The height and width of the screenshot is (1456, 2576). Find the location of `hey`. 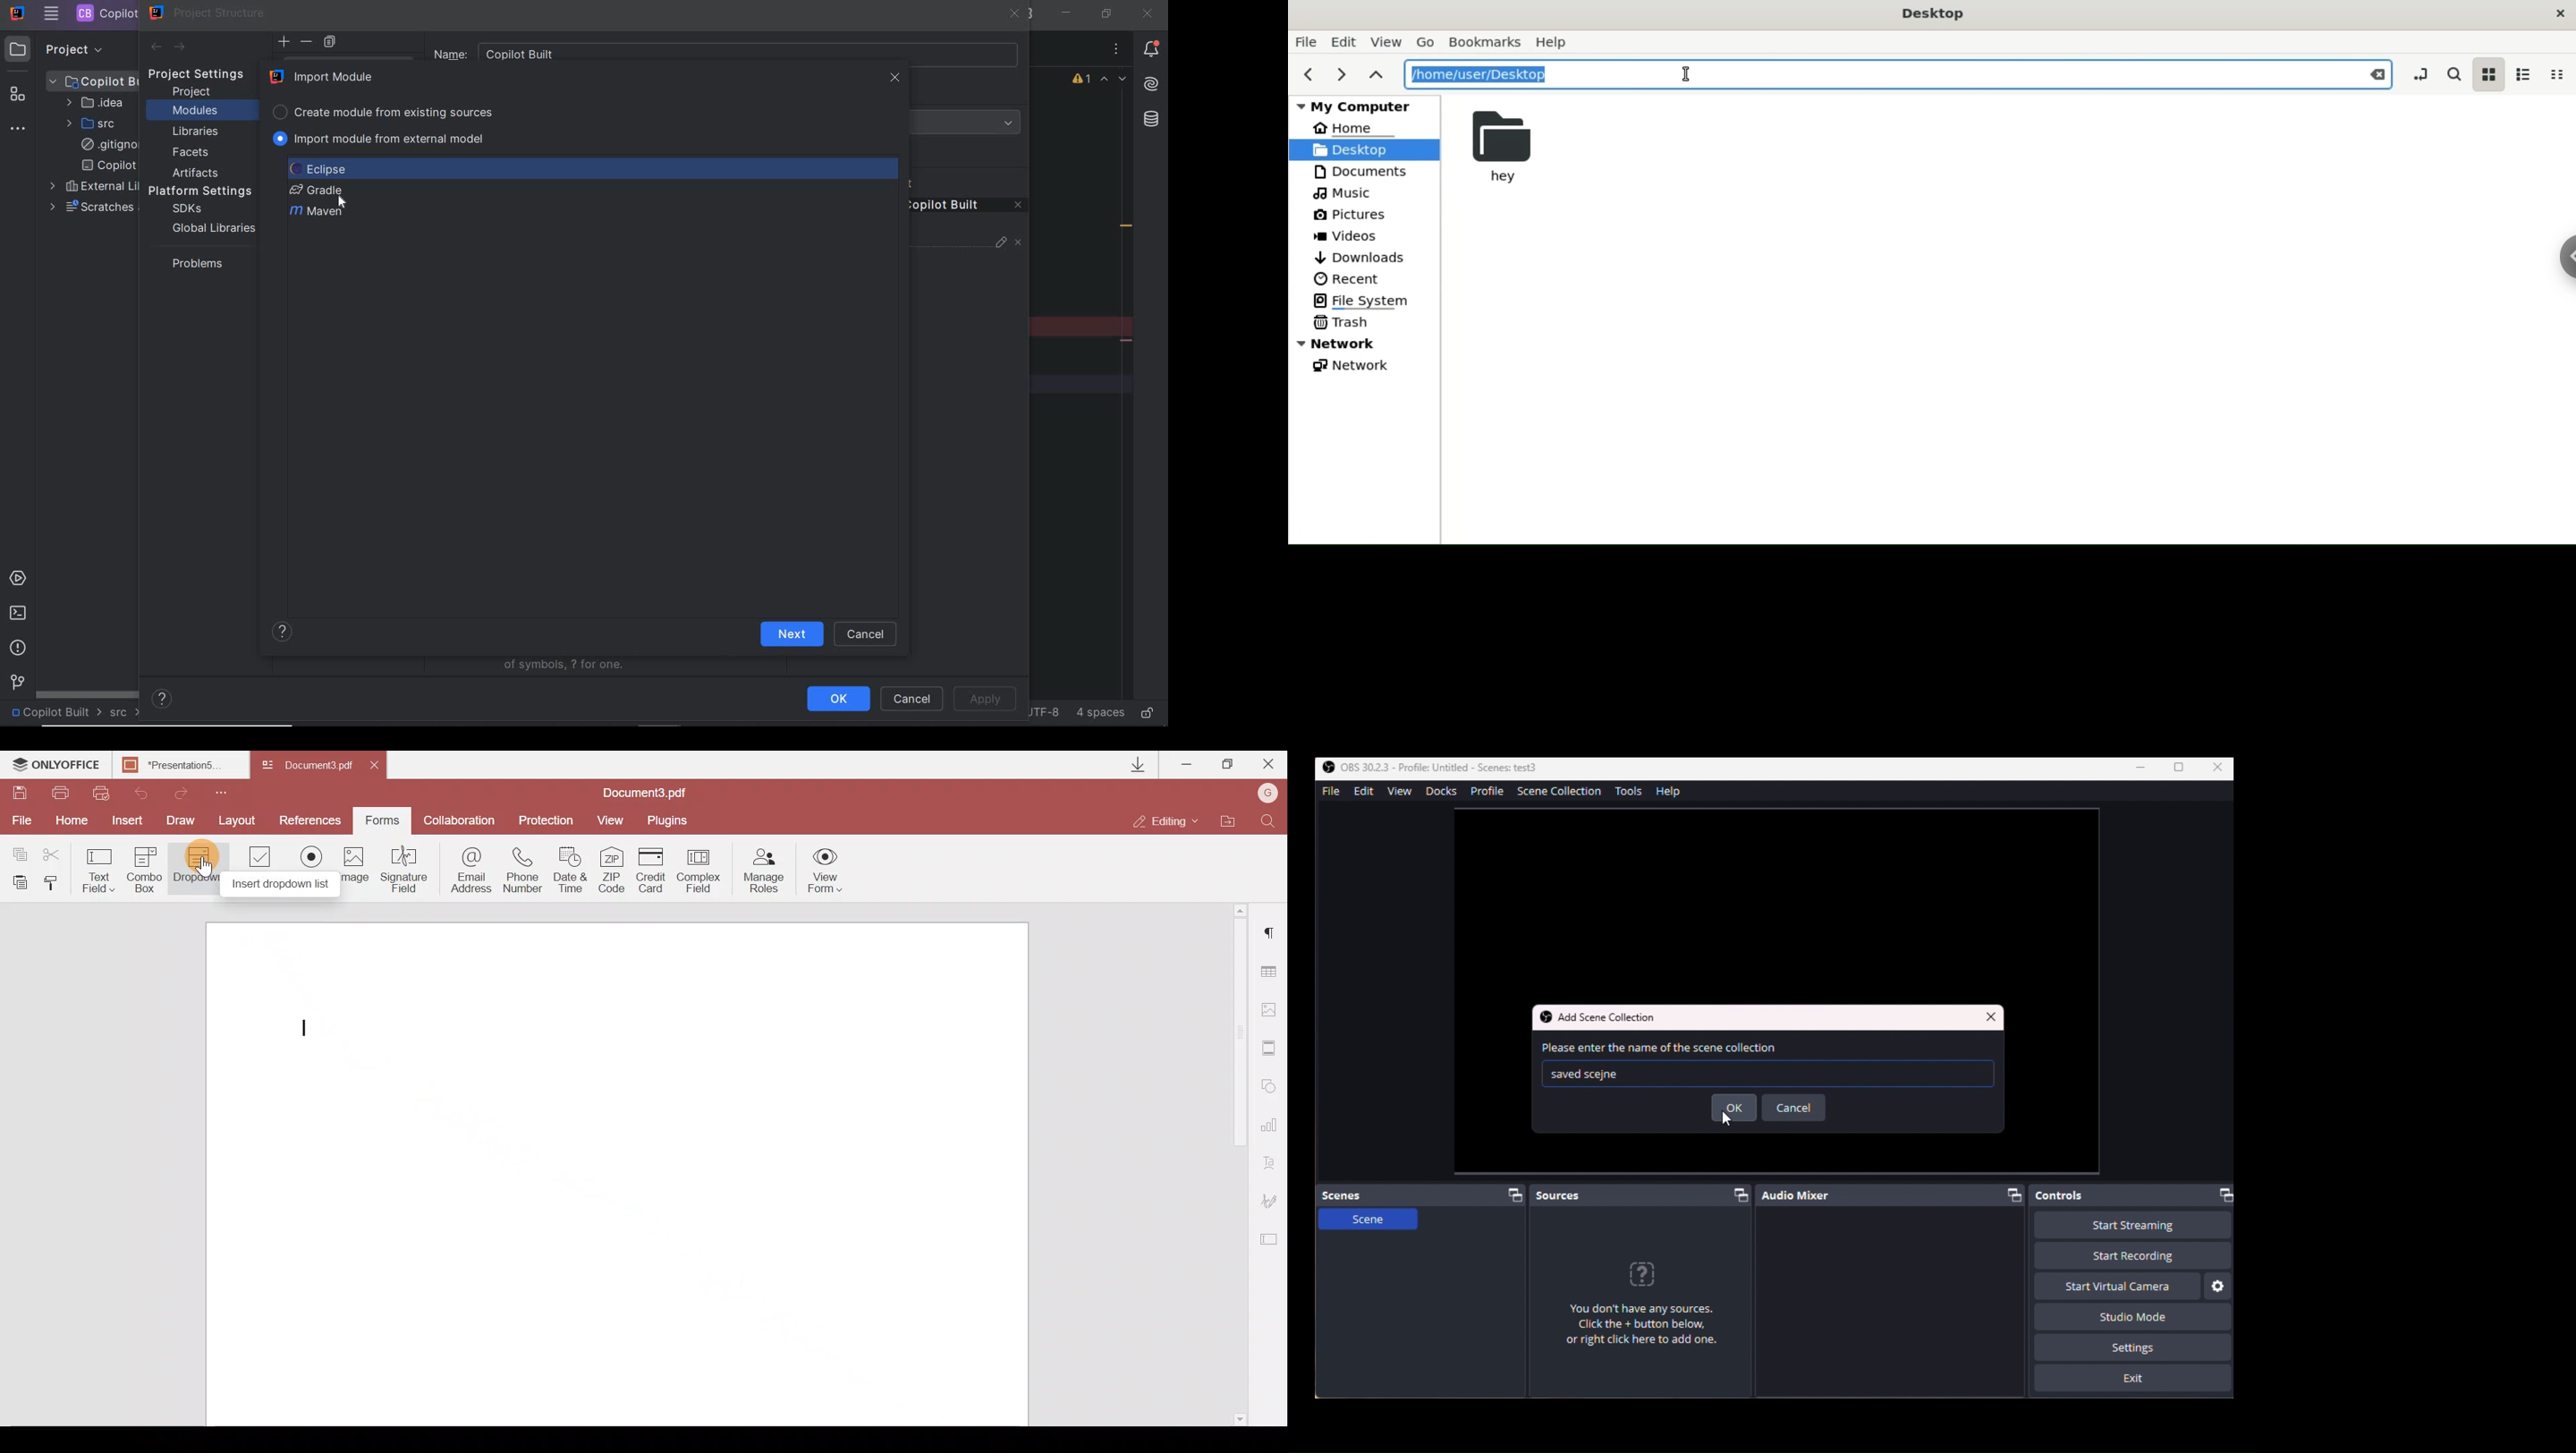

hey is located at coordinates (1507, 146).